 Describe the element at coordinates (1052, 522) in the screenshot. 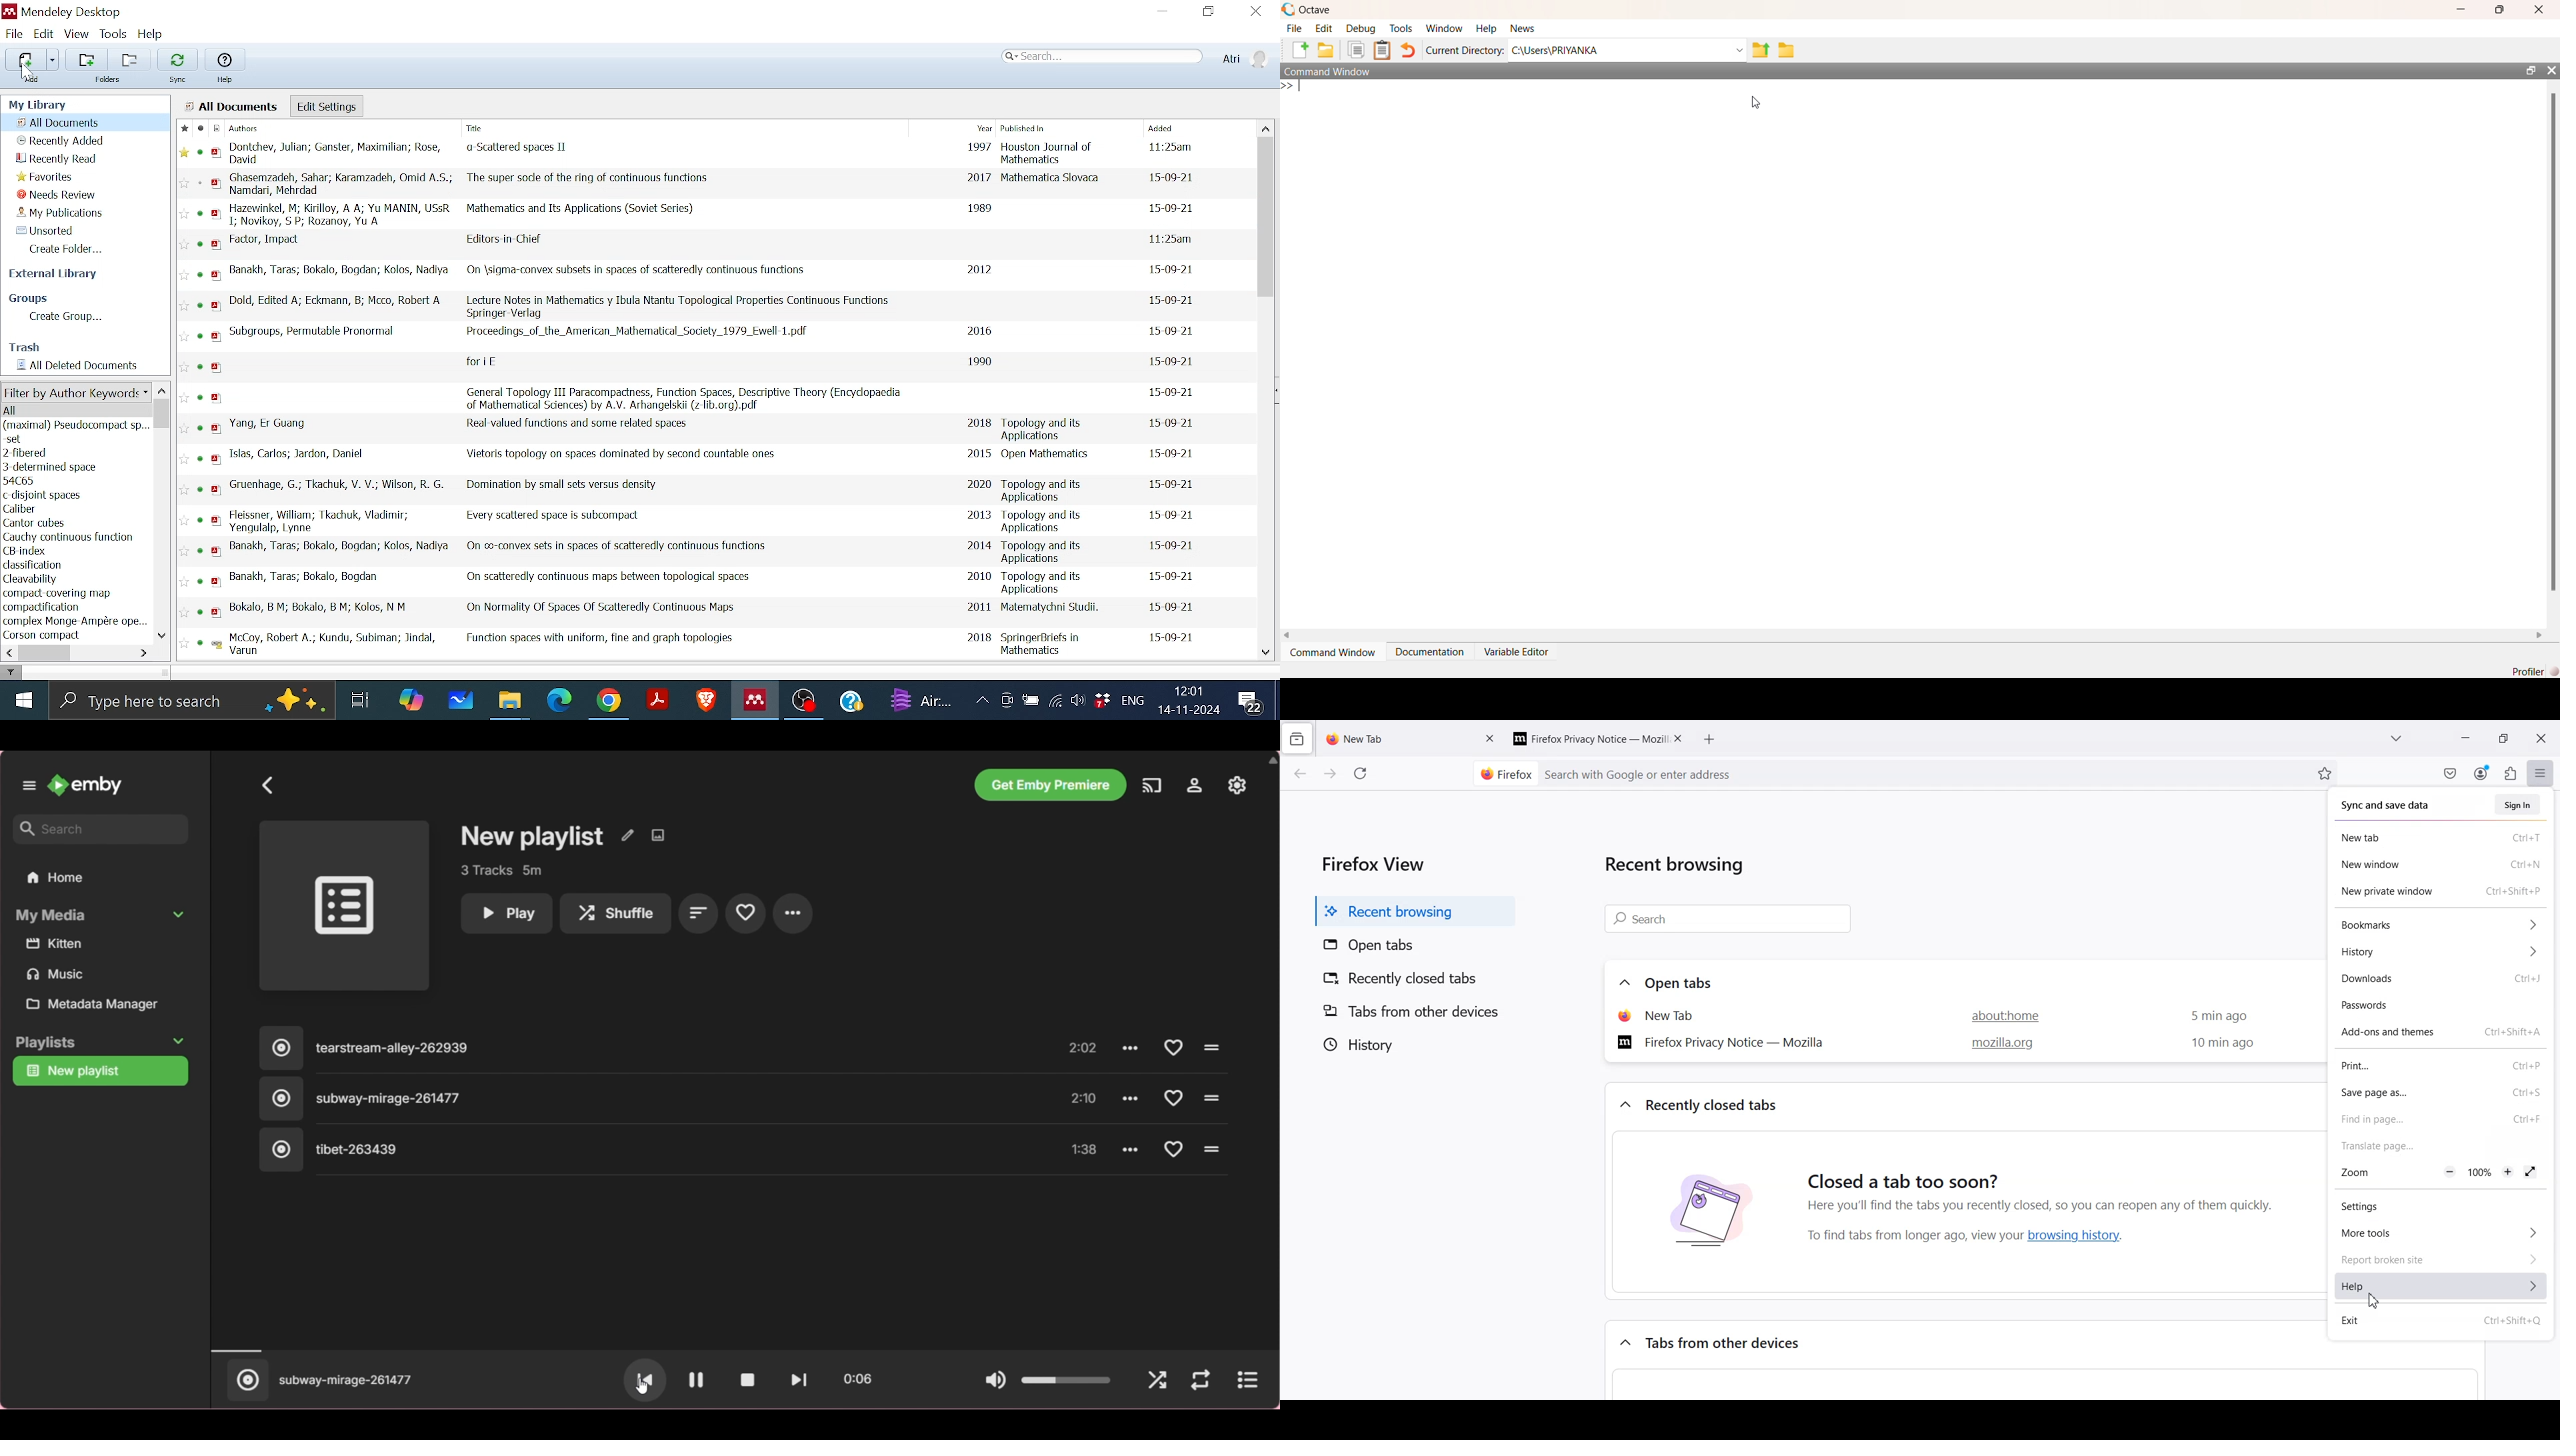

I see `Published in` at that location.